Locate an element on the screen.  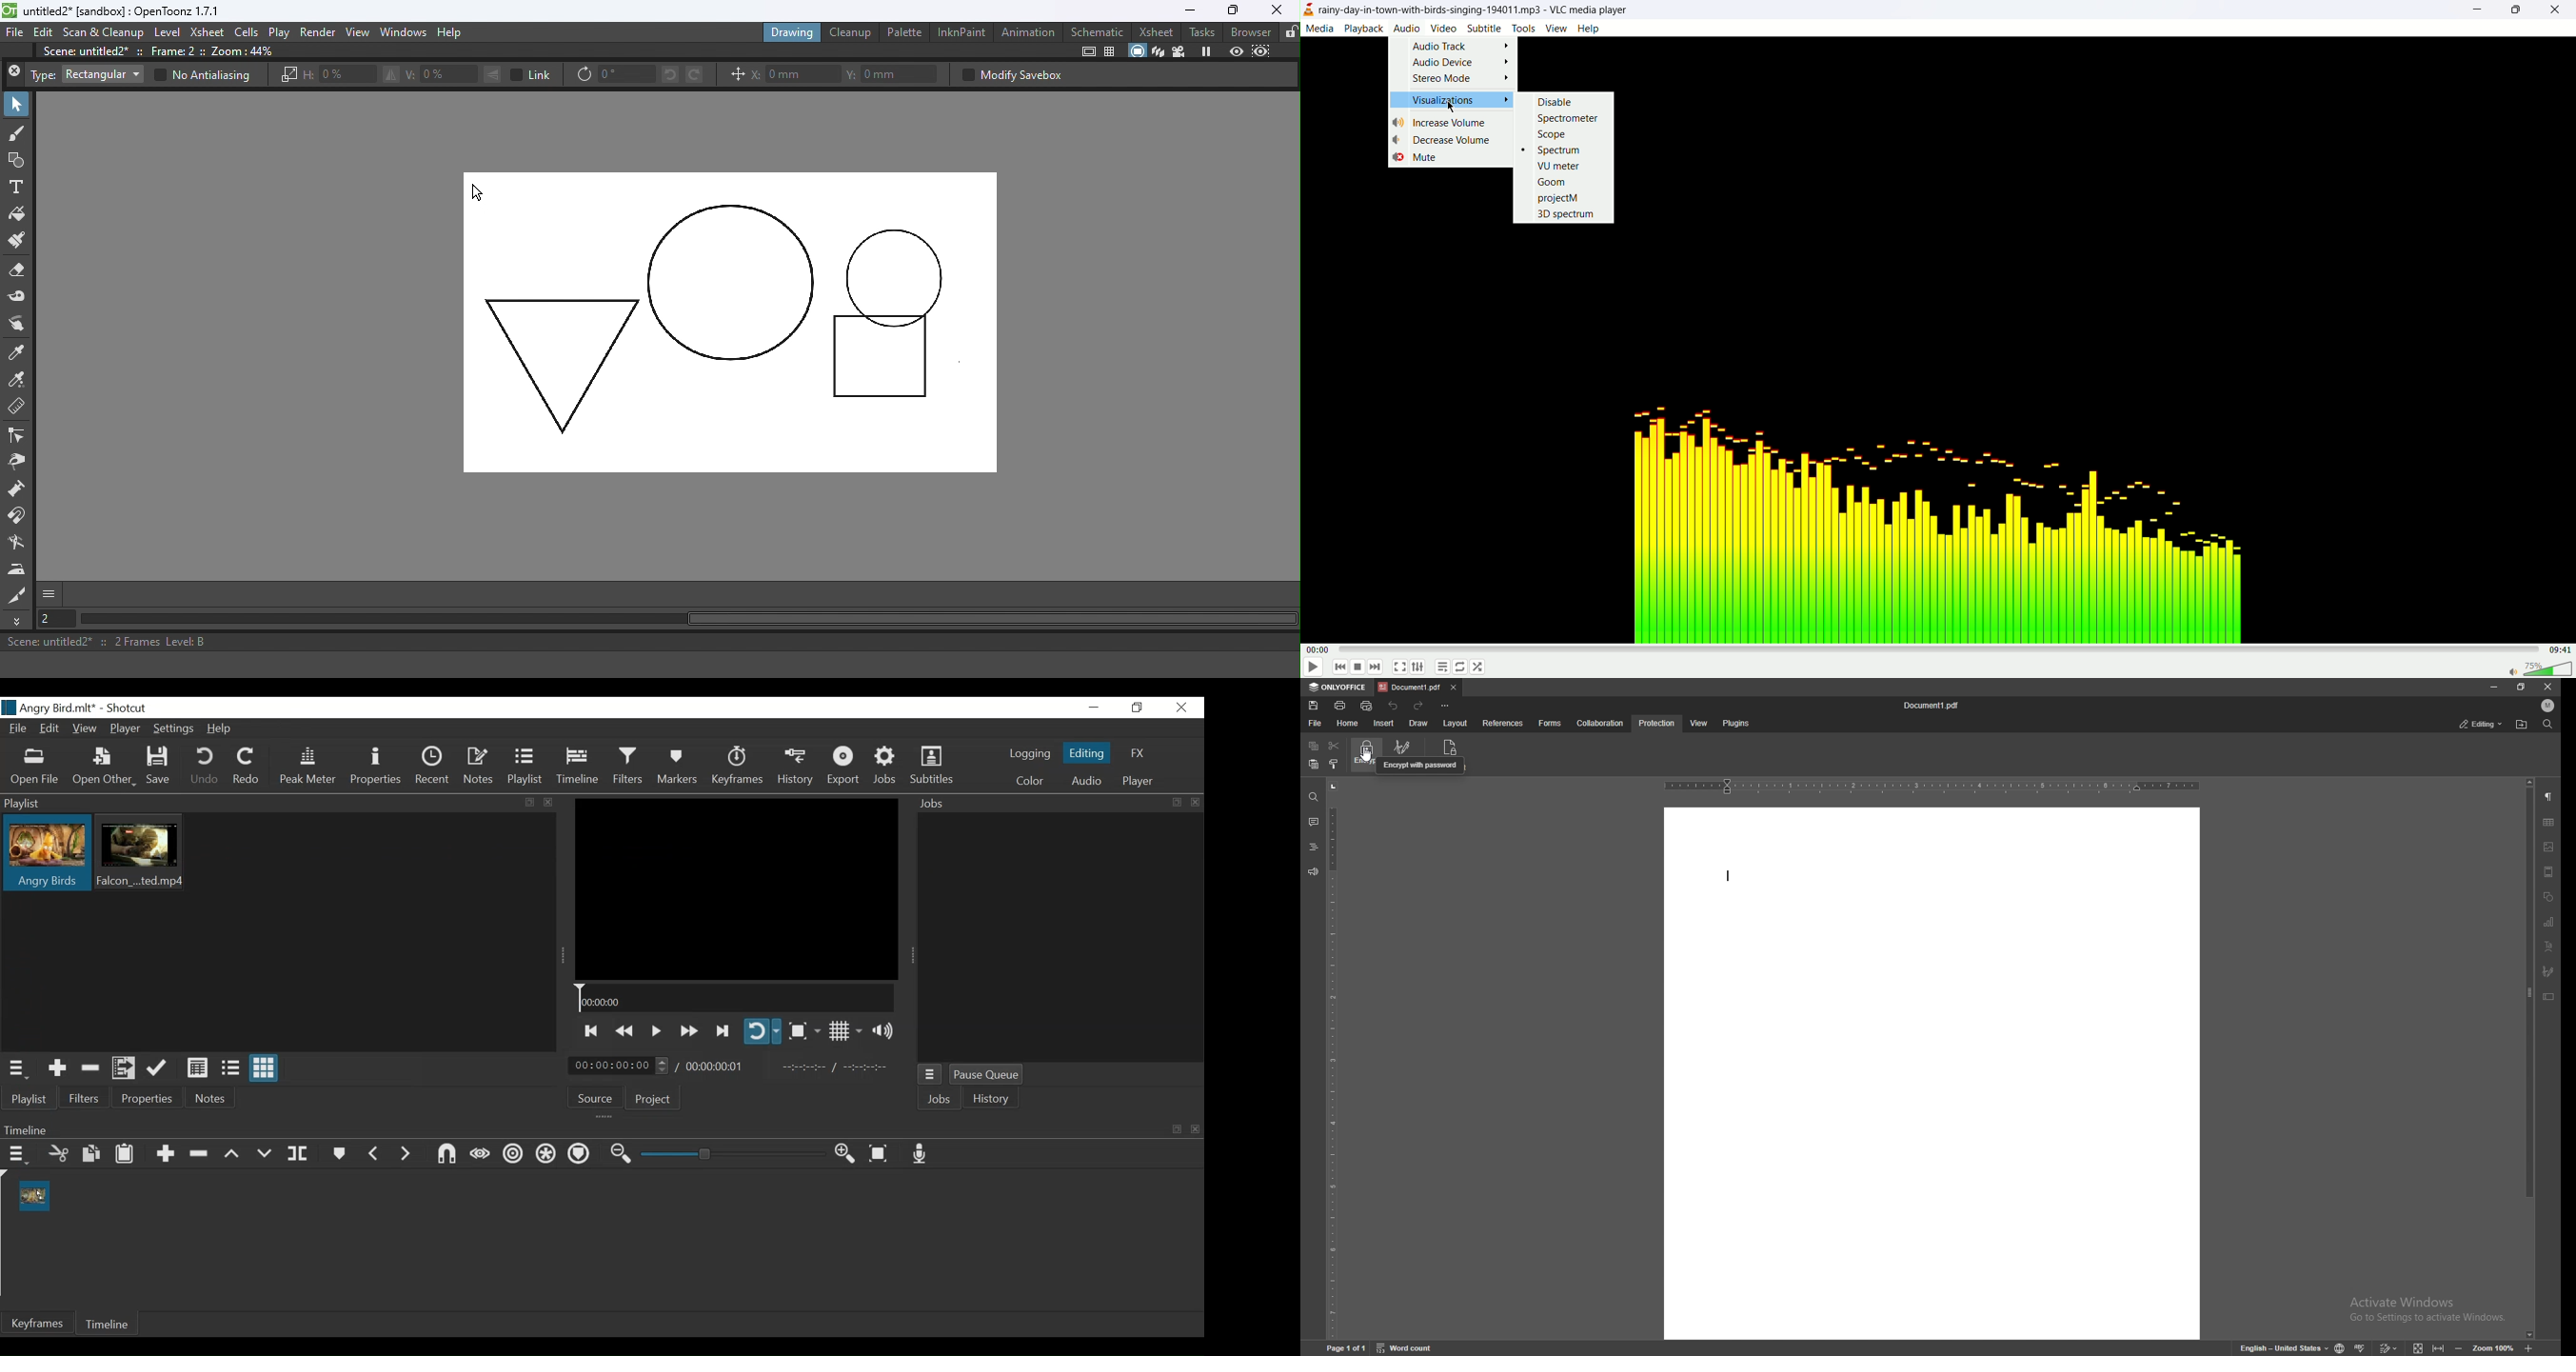
playlist is located at coordinates (1439, 669).